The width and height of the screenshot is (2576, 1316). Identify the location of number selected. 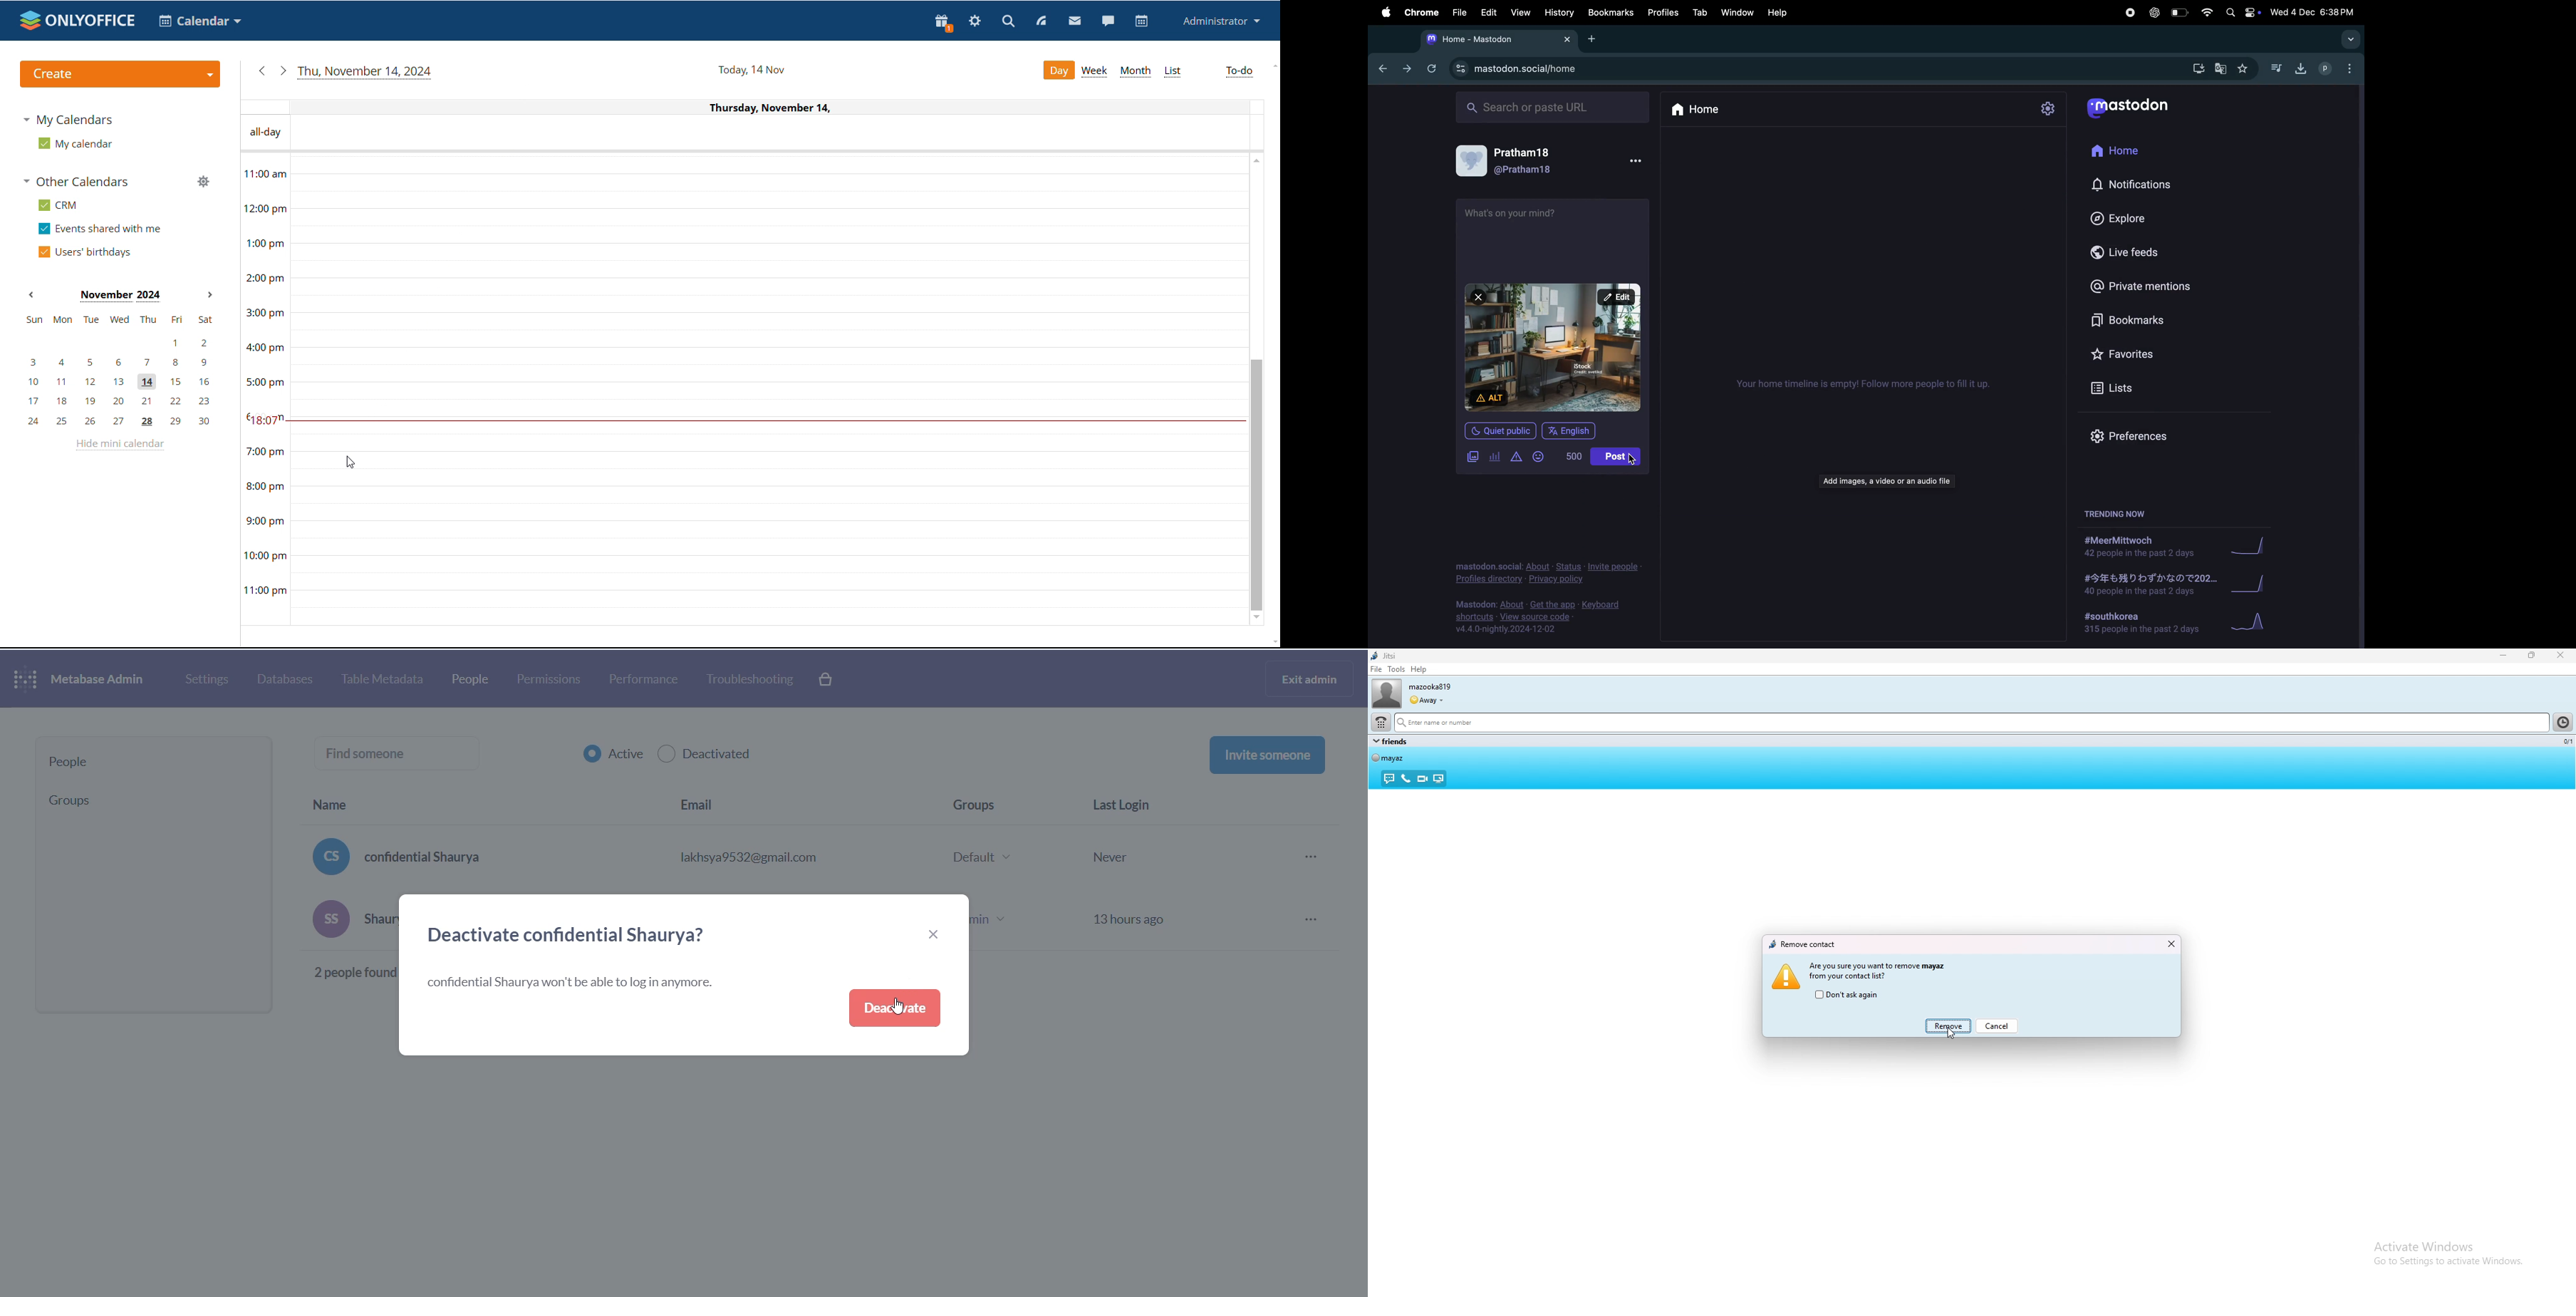
(2566, 742).